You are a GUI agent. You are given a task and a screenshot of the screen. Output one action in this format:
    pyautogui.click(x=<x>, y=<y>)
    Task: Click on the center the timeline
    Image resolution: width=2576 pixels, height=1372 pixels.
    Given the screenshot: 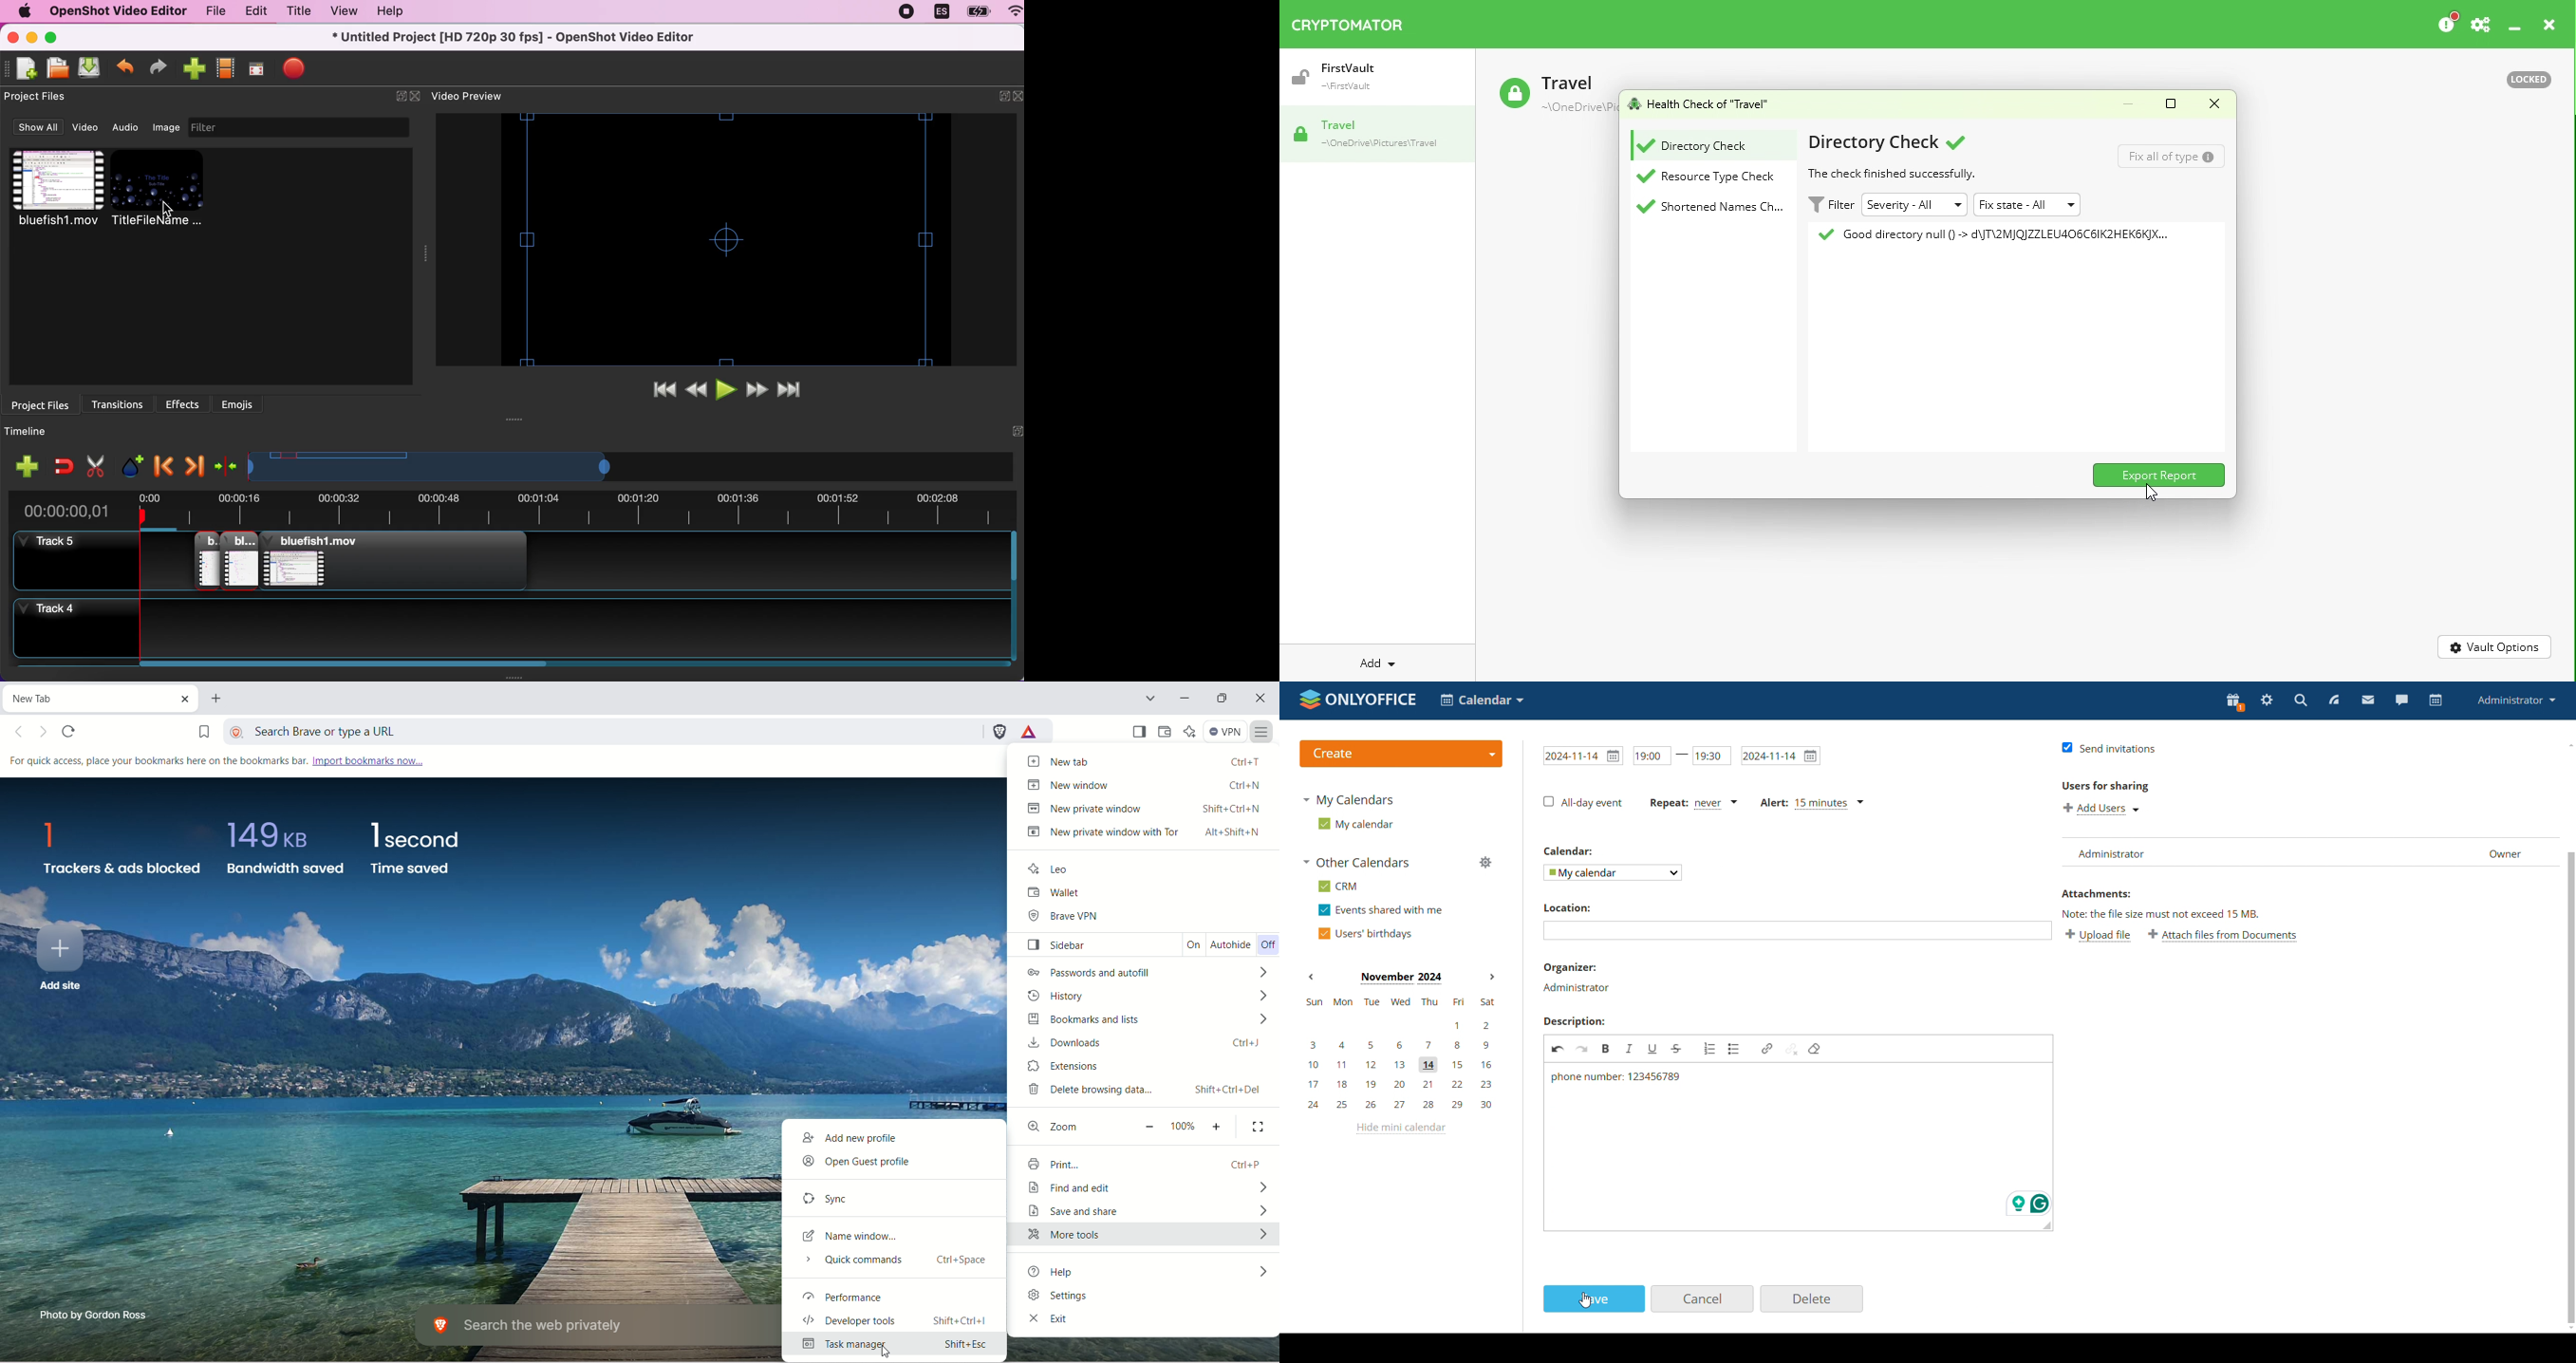 What is the action you would take?
    pyautogui.click(x=227, y=465)
    